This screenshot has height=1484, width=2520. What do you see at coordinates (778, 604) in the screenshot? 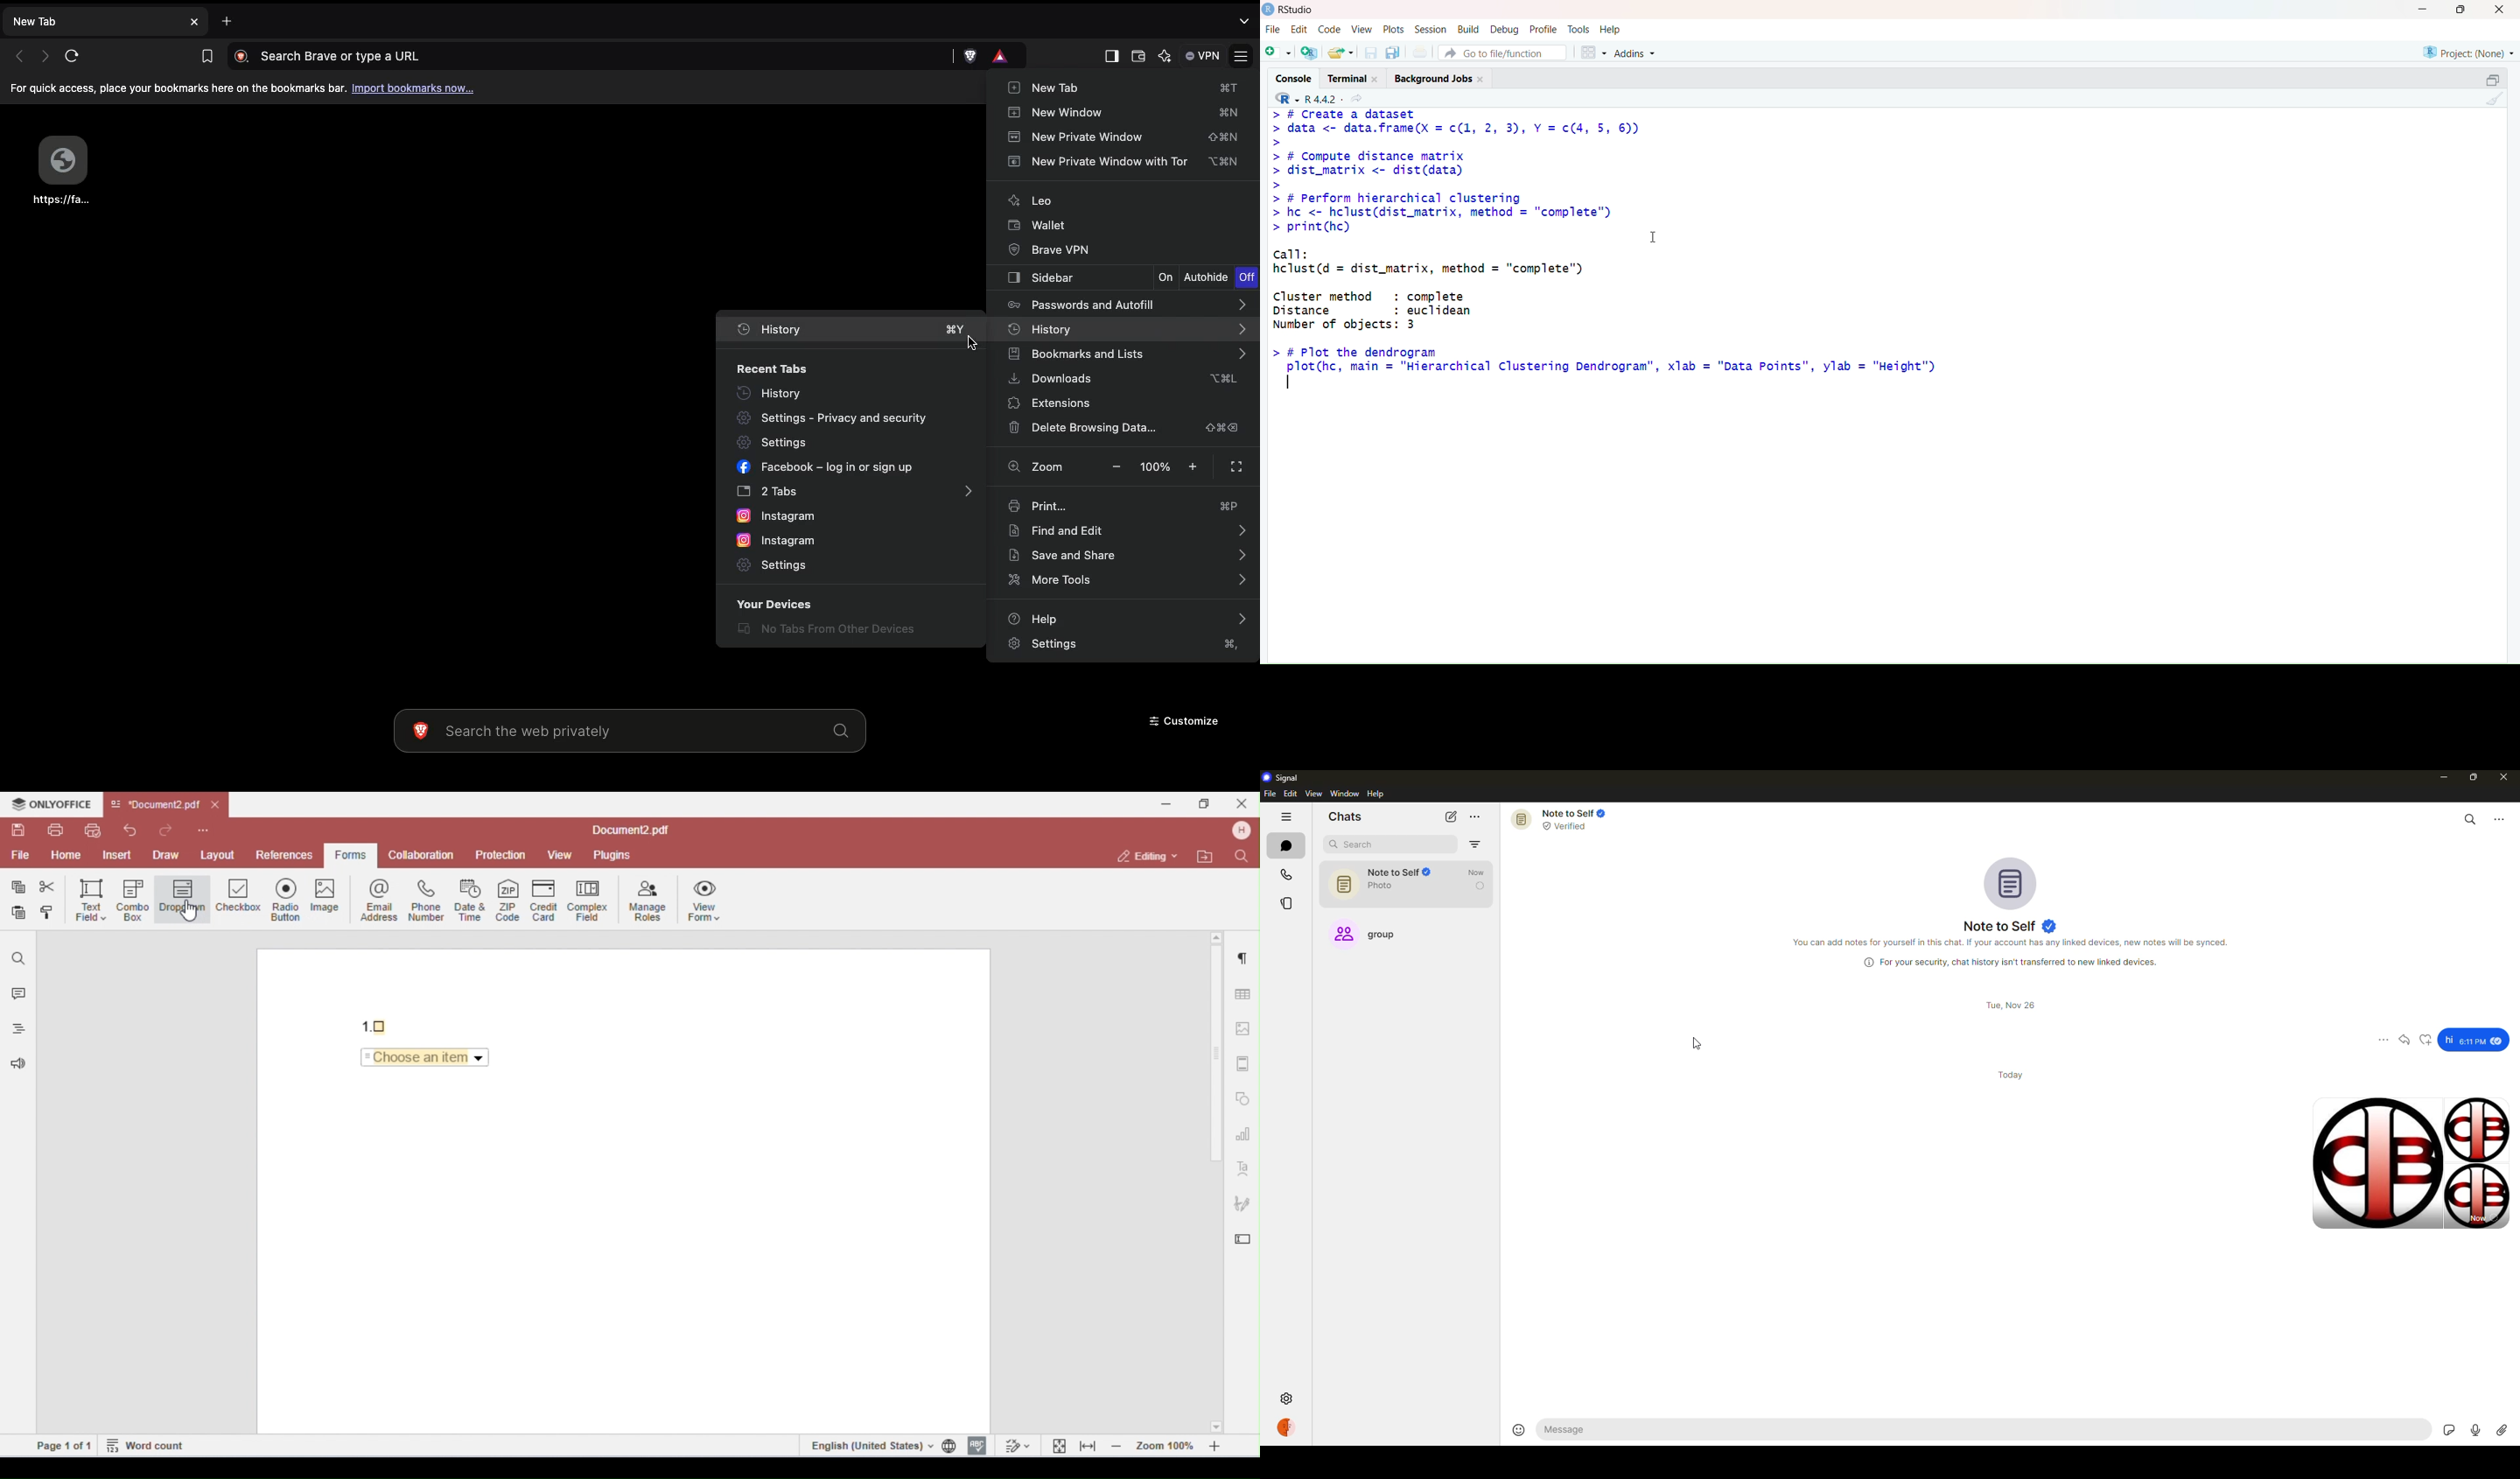
I see `Your devices` at bounding box center [778, 604].